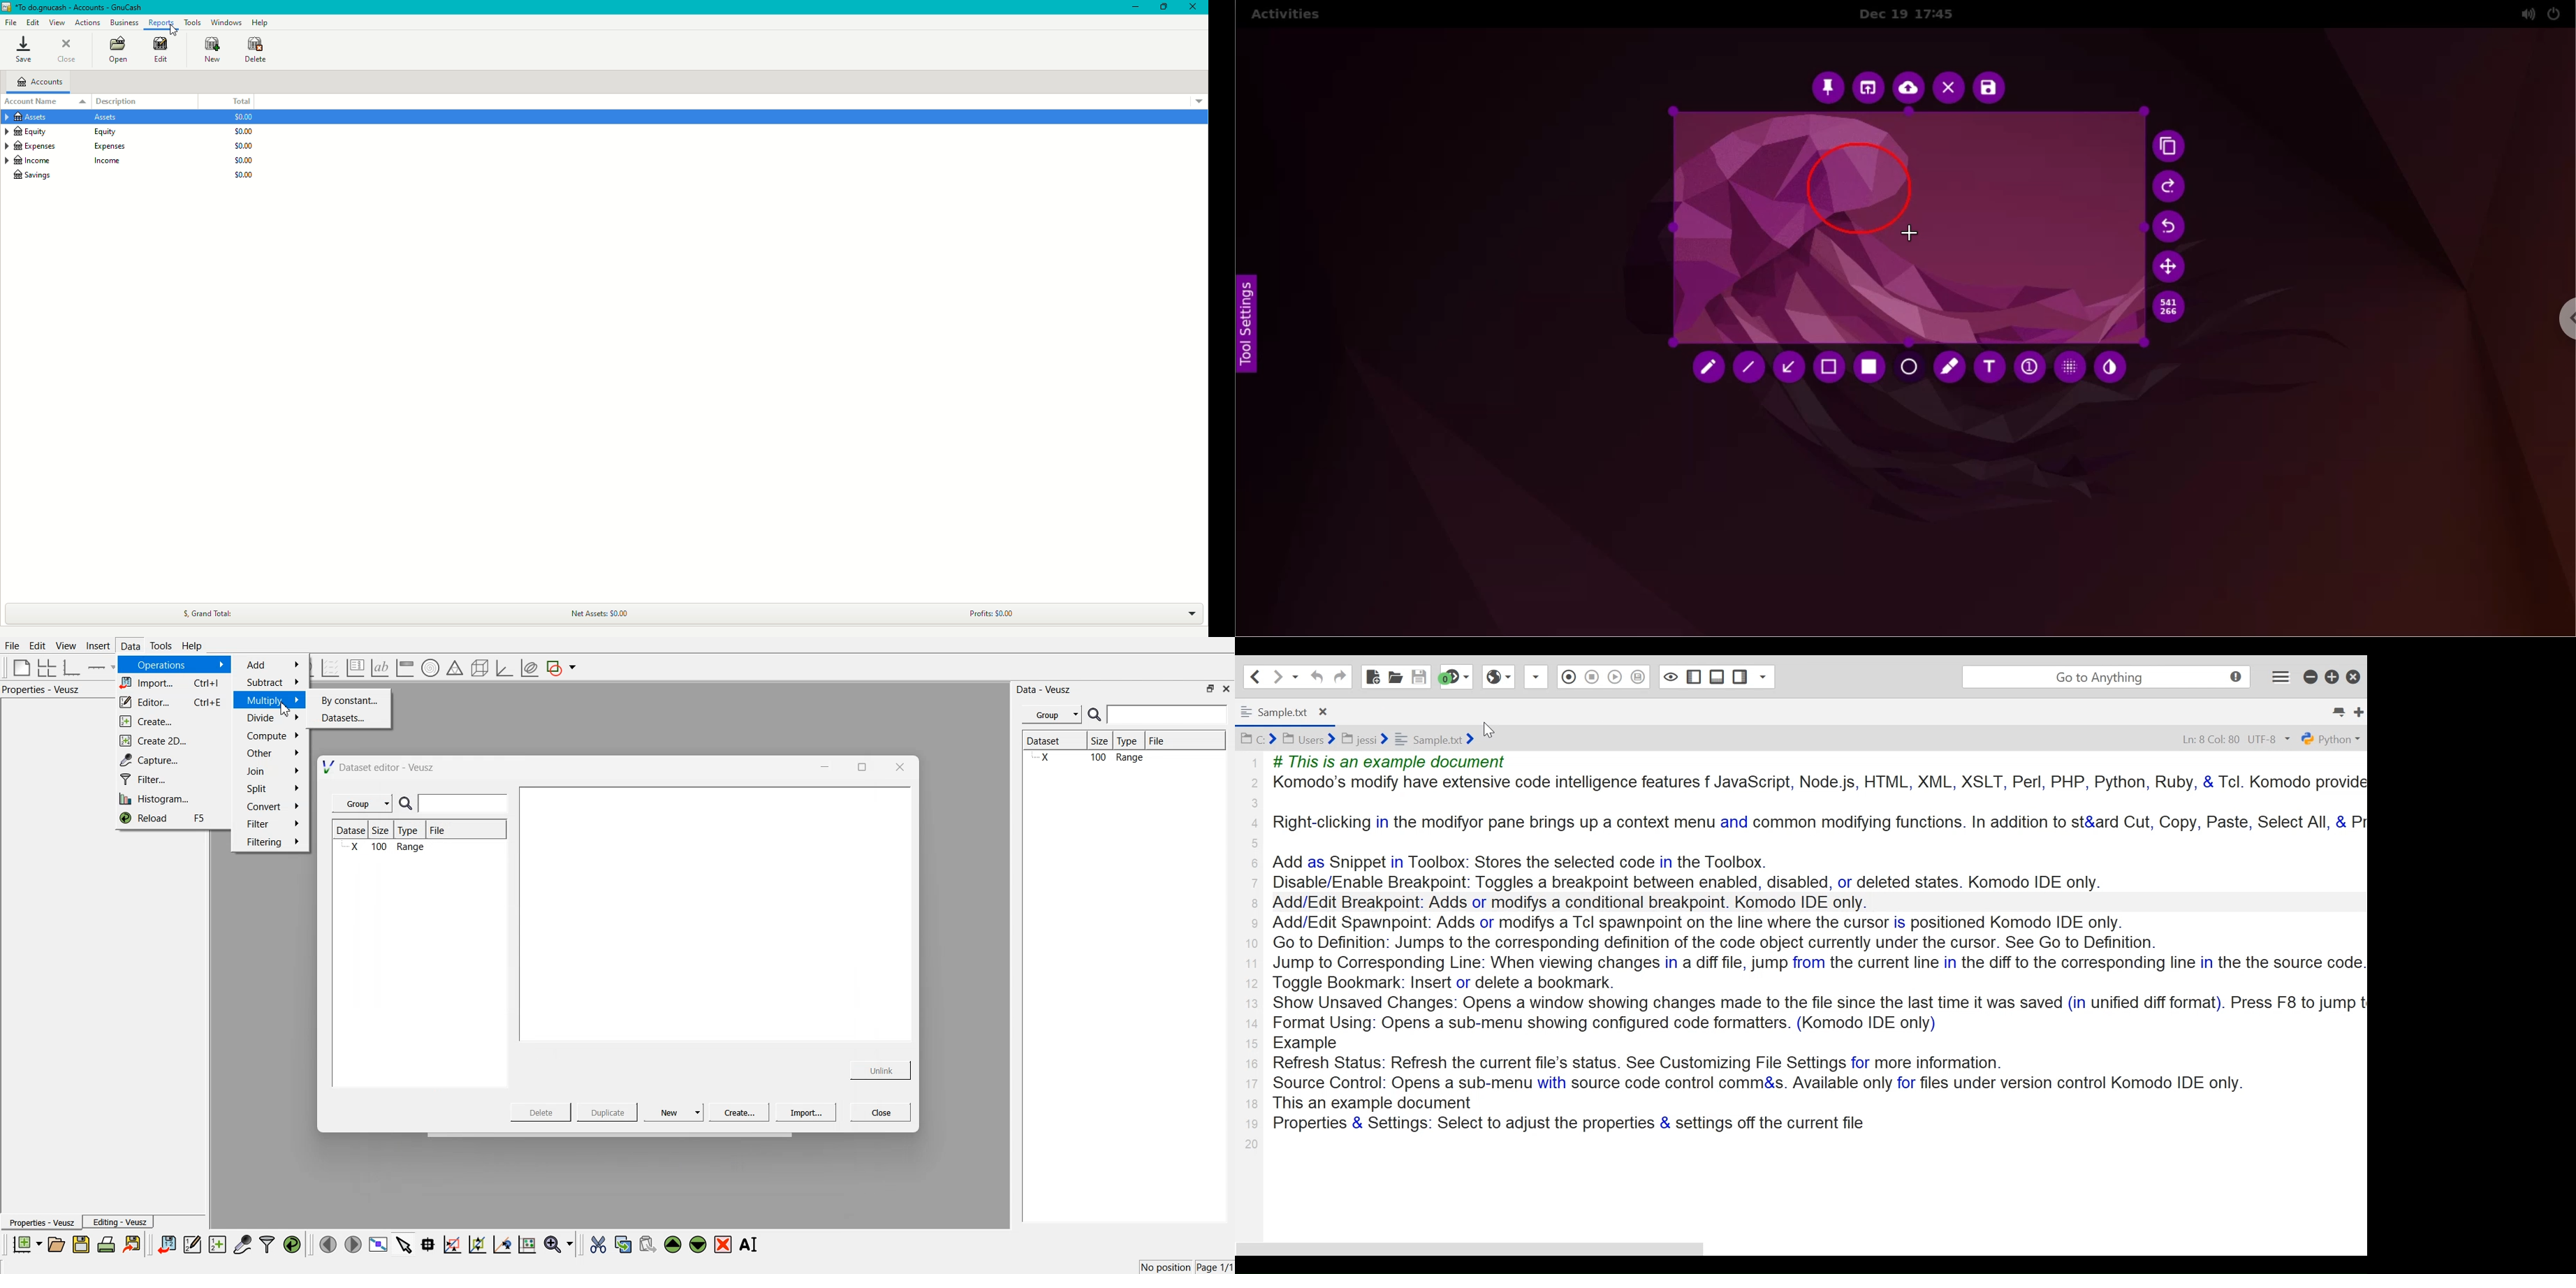 The height and width of the screenshot is (1288, 2576). What do you see at coordinates (380, 767) in the screenshot?
I see `Dataset editor - Veusz    ` at bounding box center [380, 767].